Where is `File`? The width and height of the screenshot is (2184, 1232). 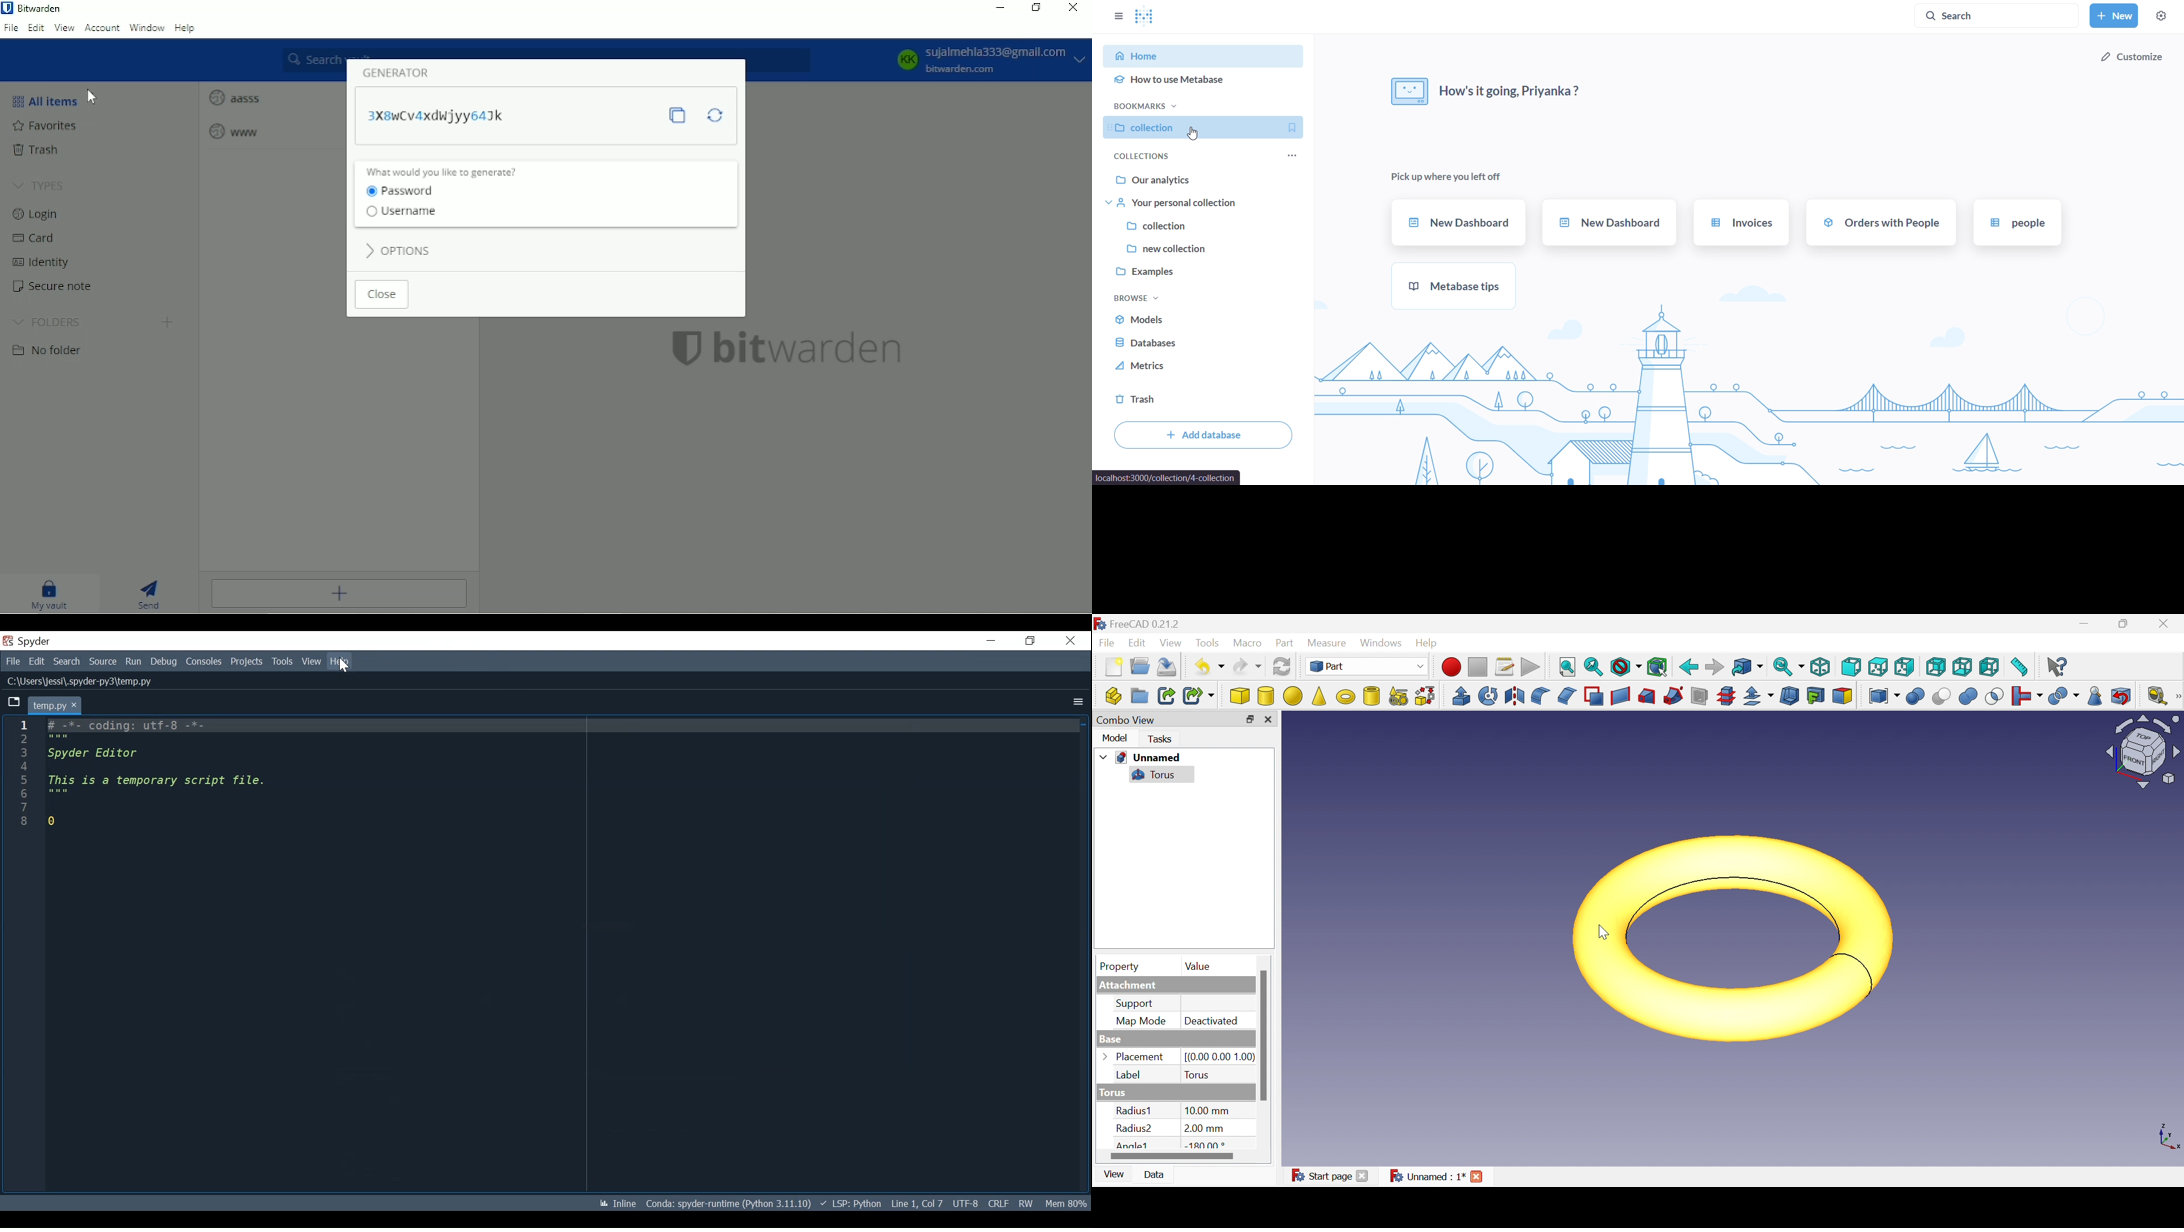 File is located at coordinates (11, 660).